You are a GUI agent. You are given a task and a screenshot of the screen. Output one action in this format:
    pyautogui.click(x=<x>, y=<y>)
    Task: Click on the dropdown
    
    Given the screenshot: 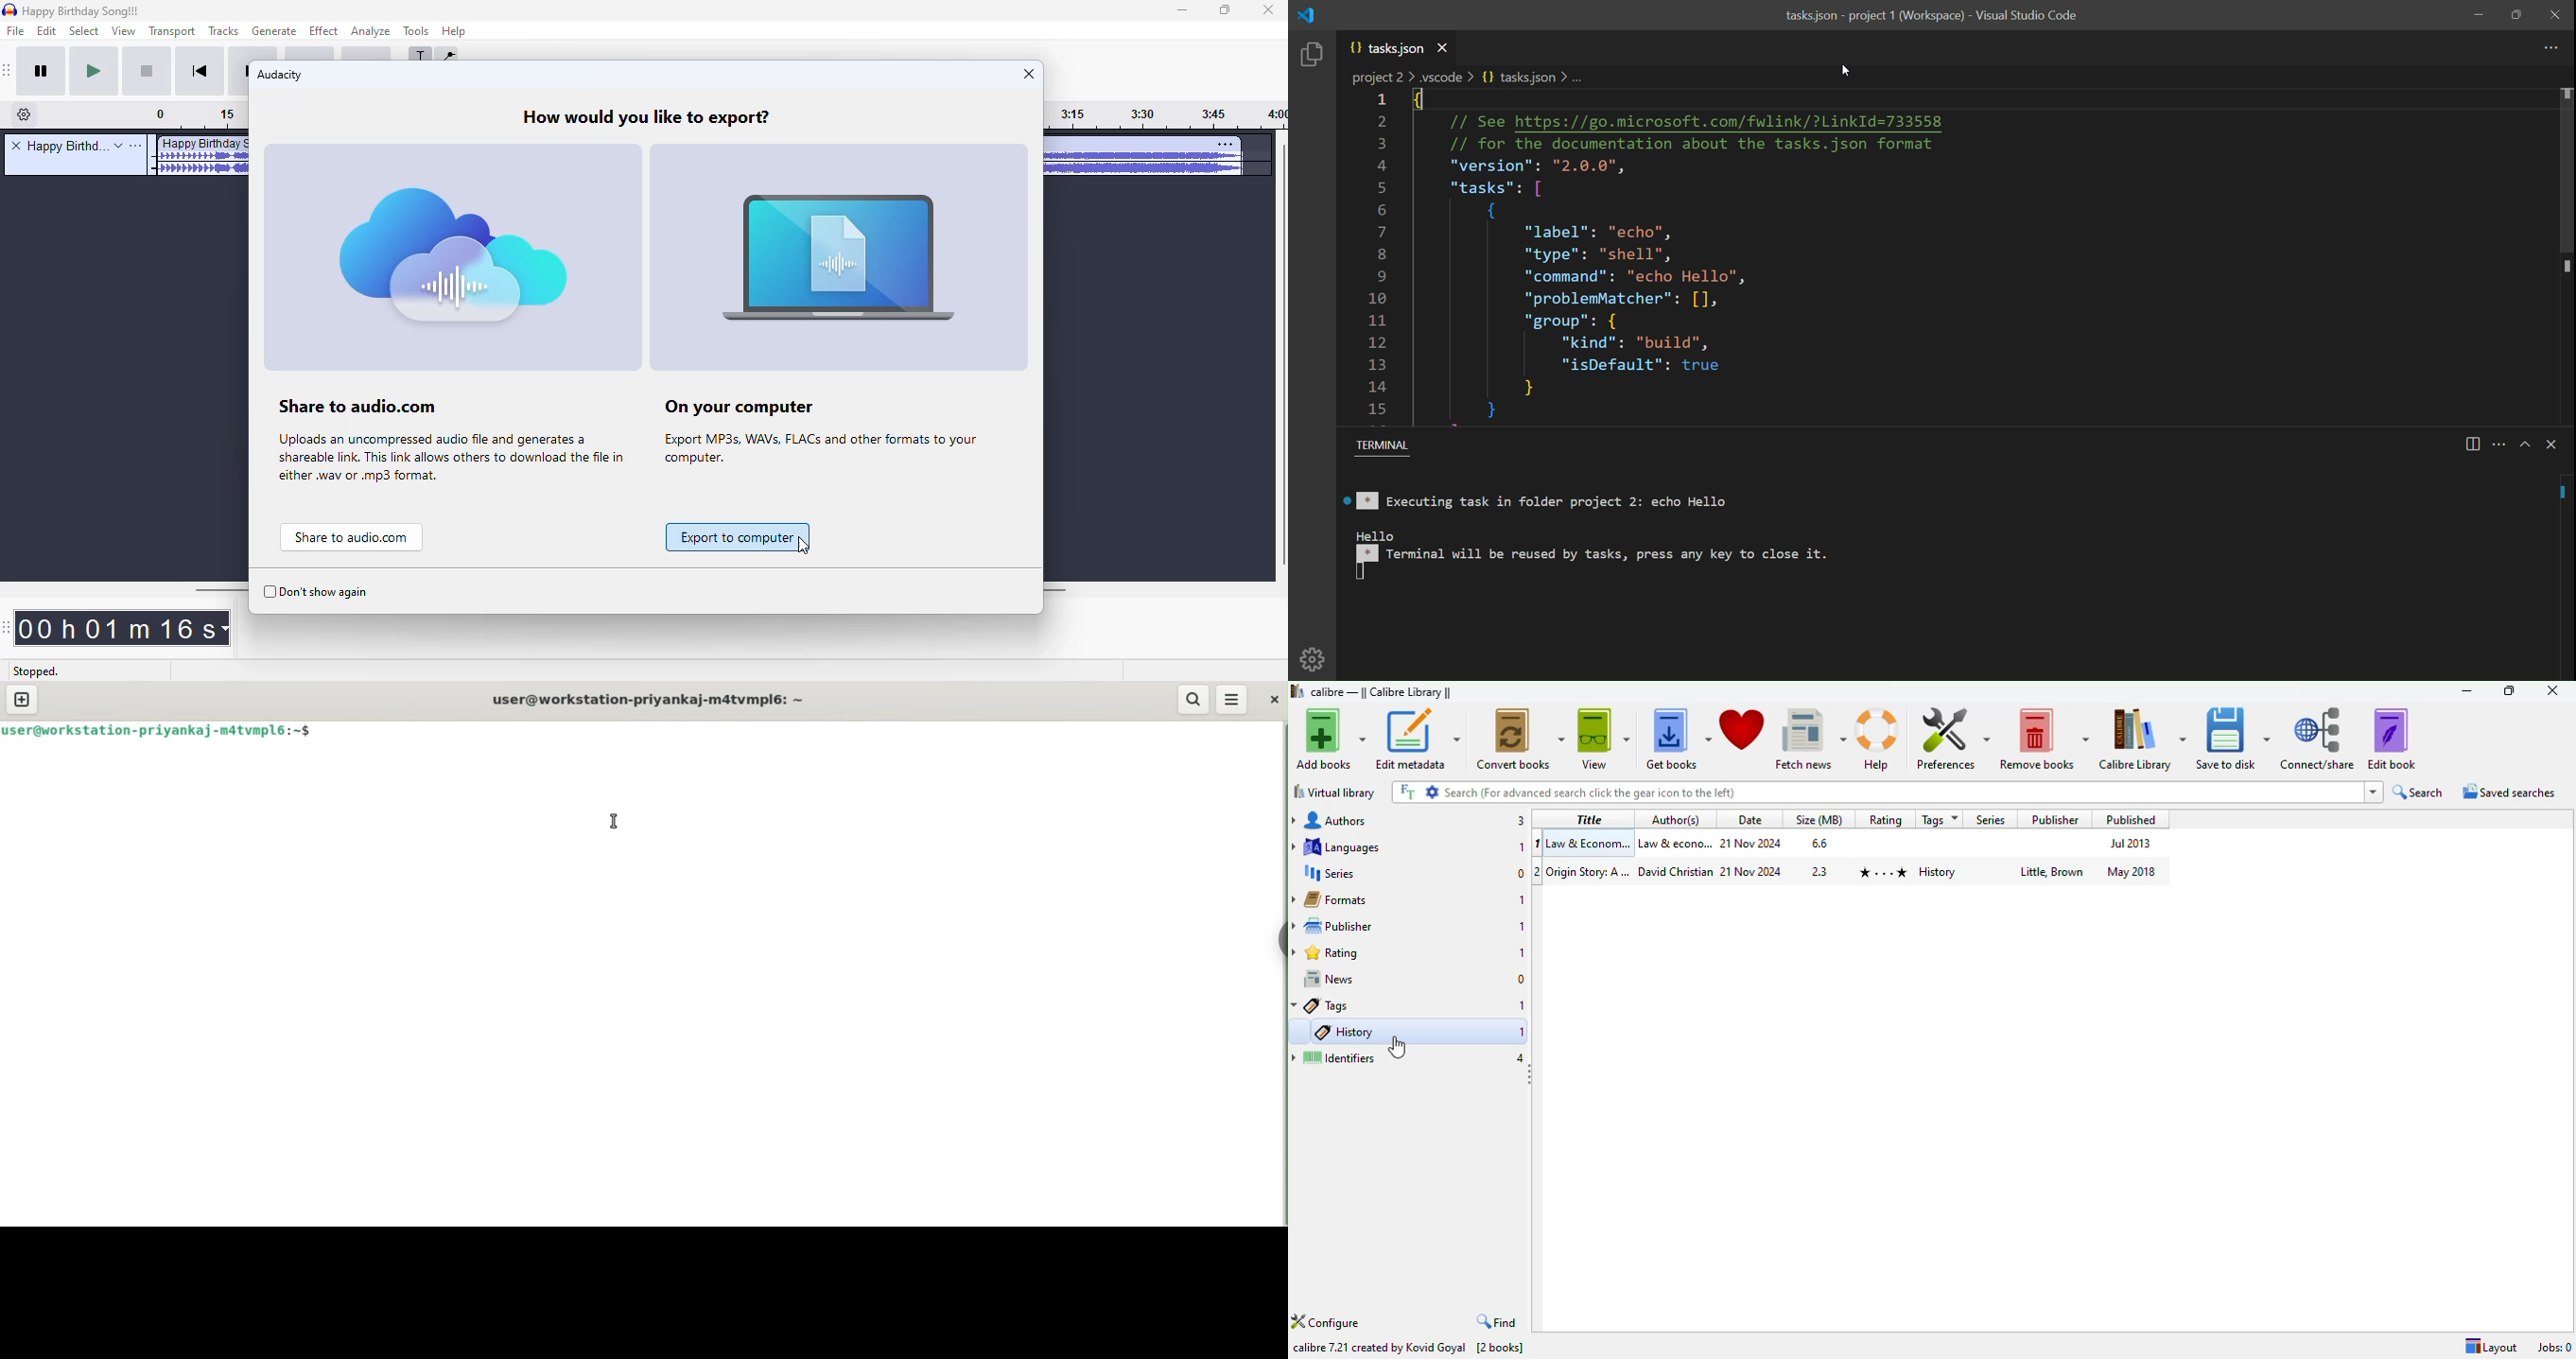 What is the action you would take?
    pyautogui.click(x=2374, y=792)
    